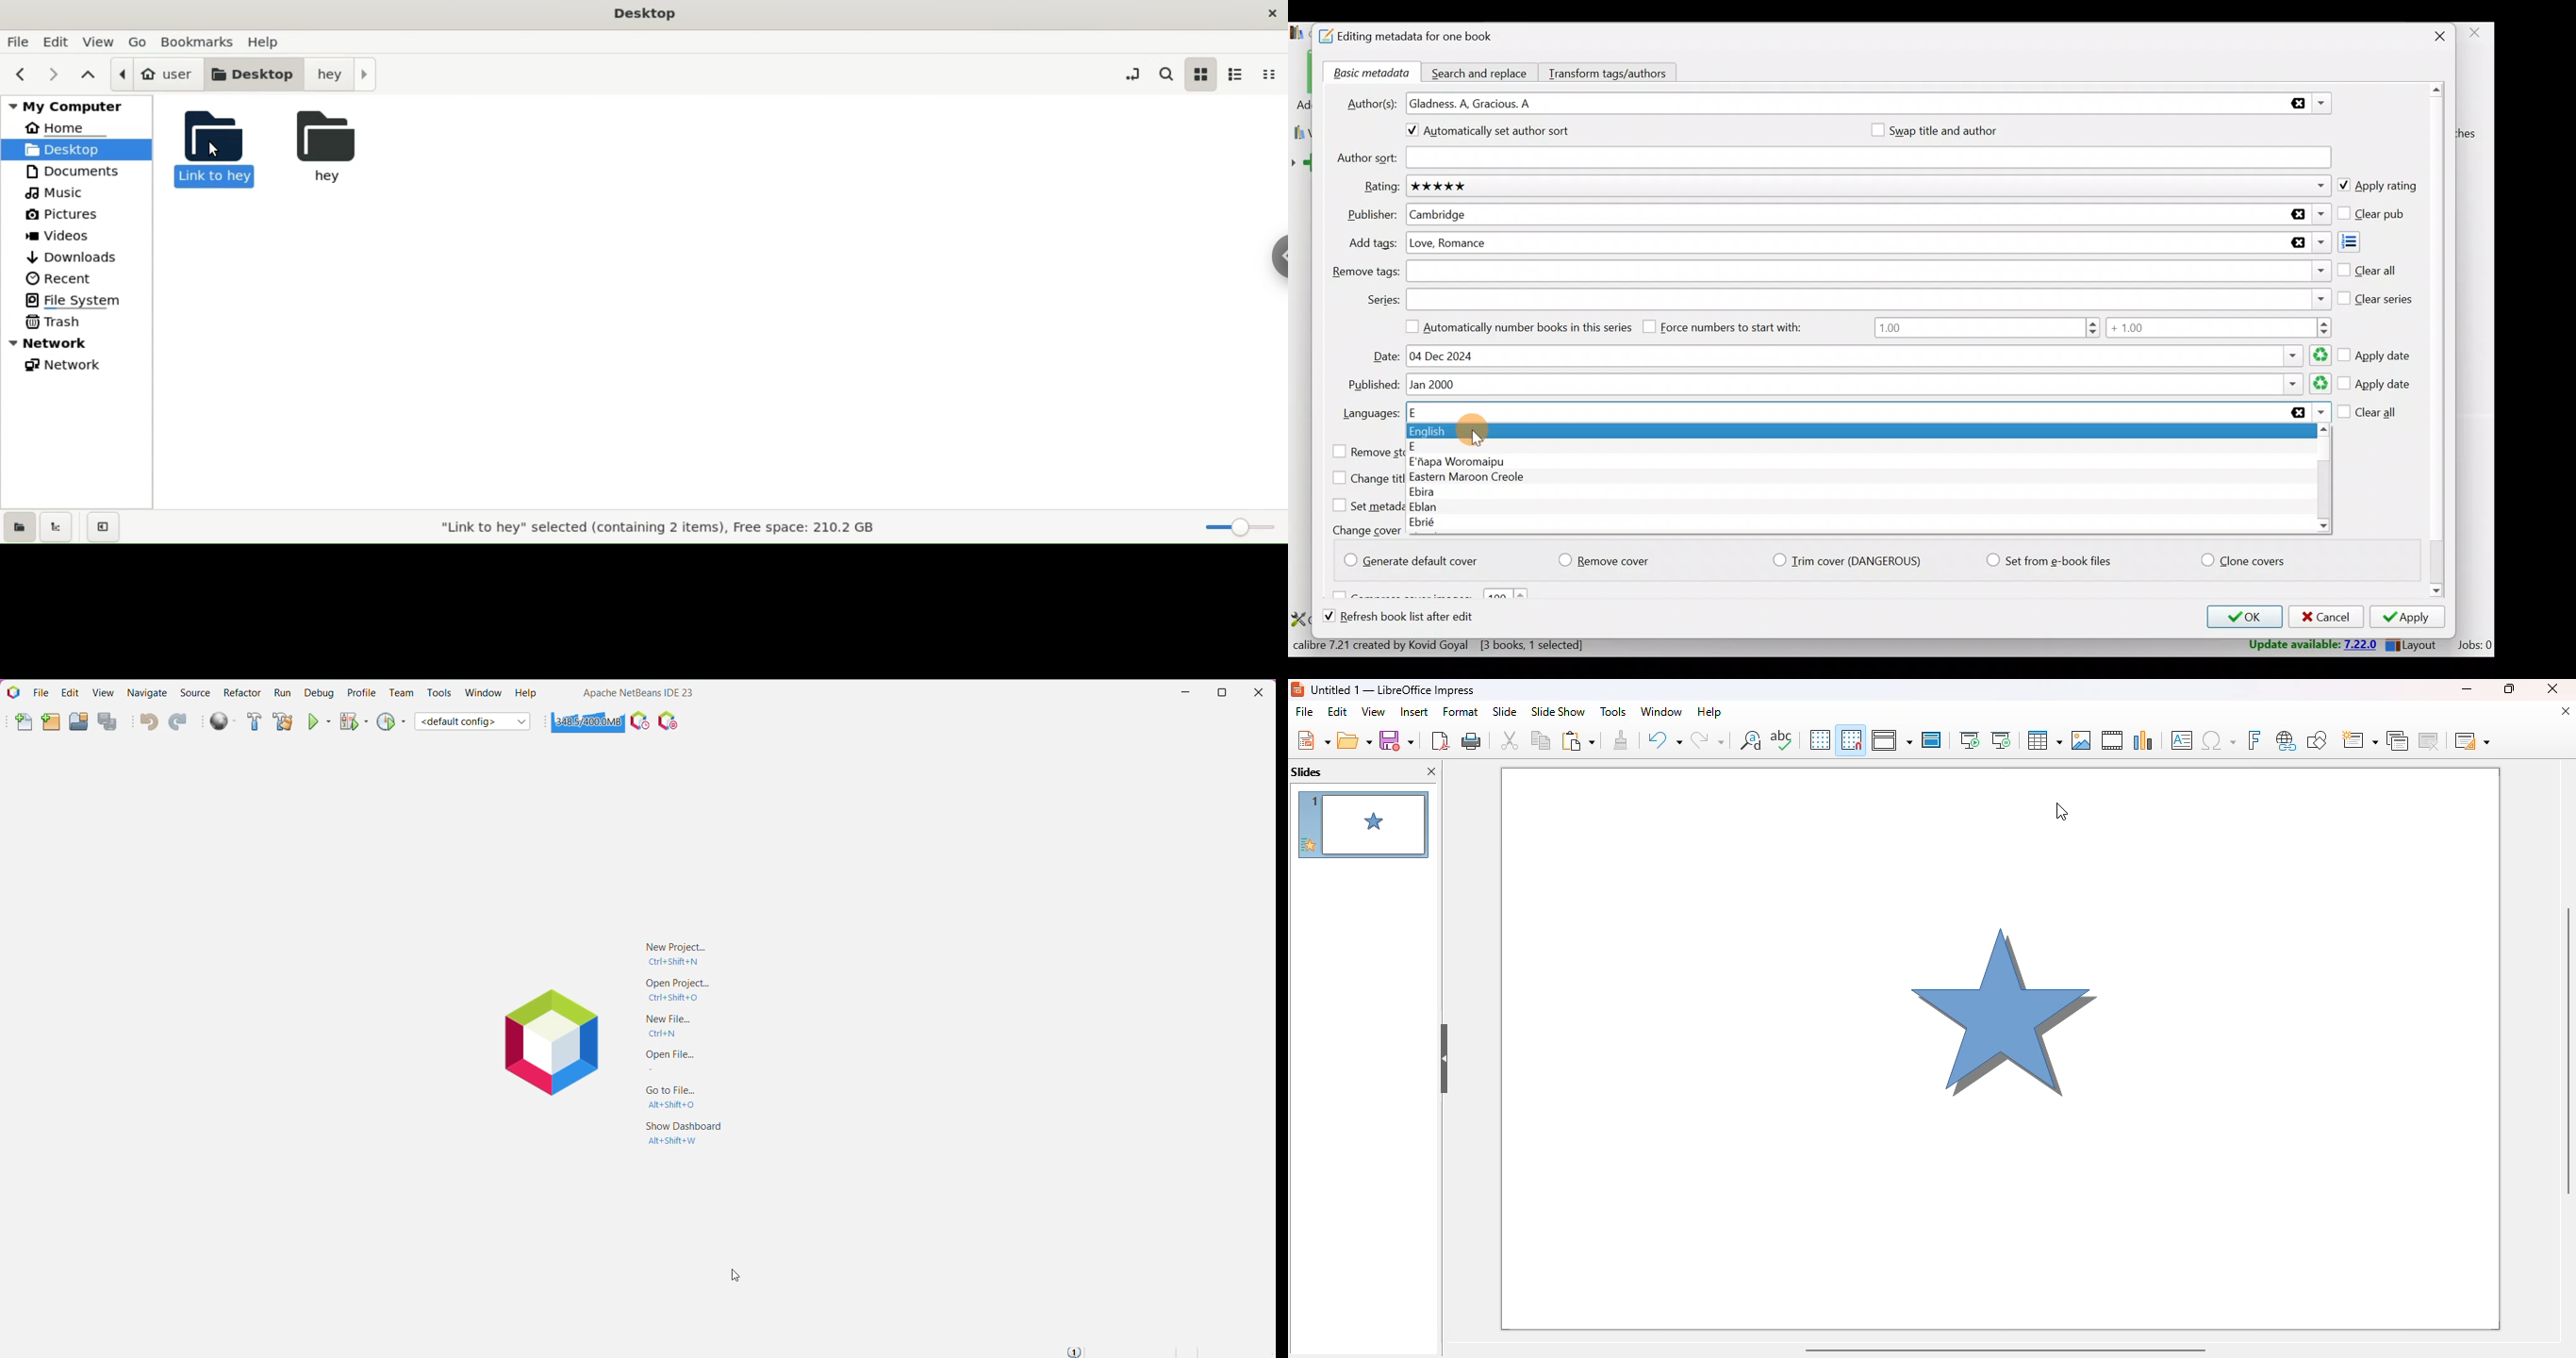 This screenshot has height=1372, width=2576. Describe the element at coordinates (483, 692) in the screenshot. I see `Window` at that location.